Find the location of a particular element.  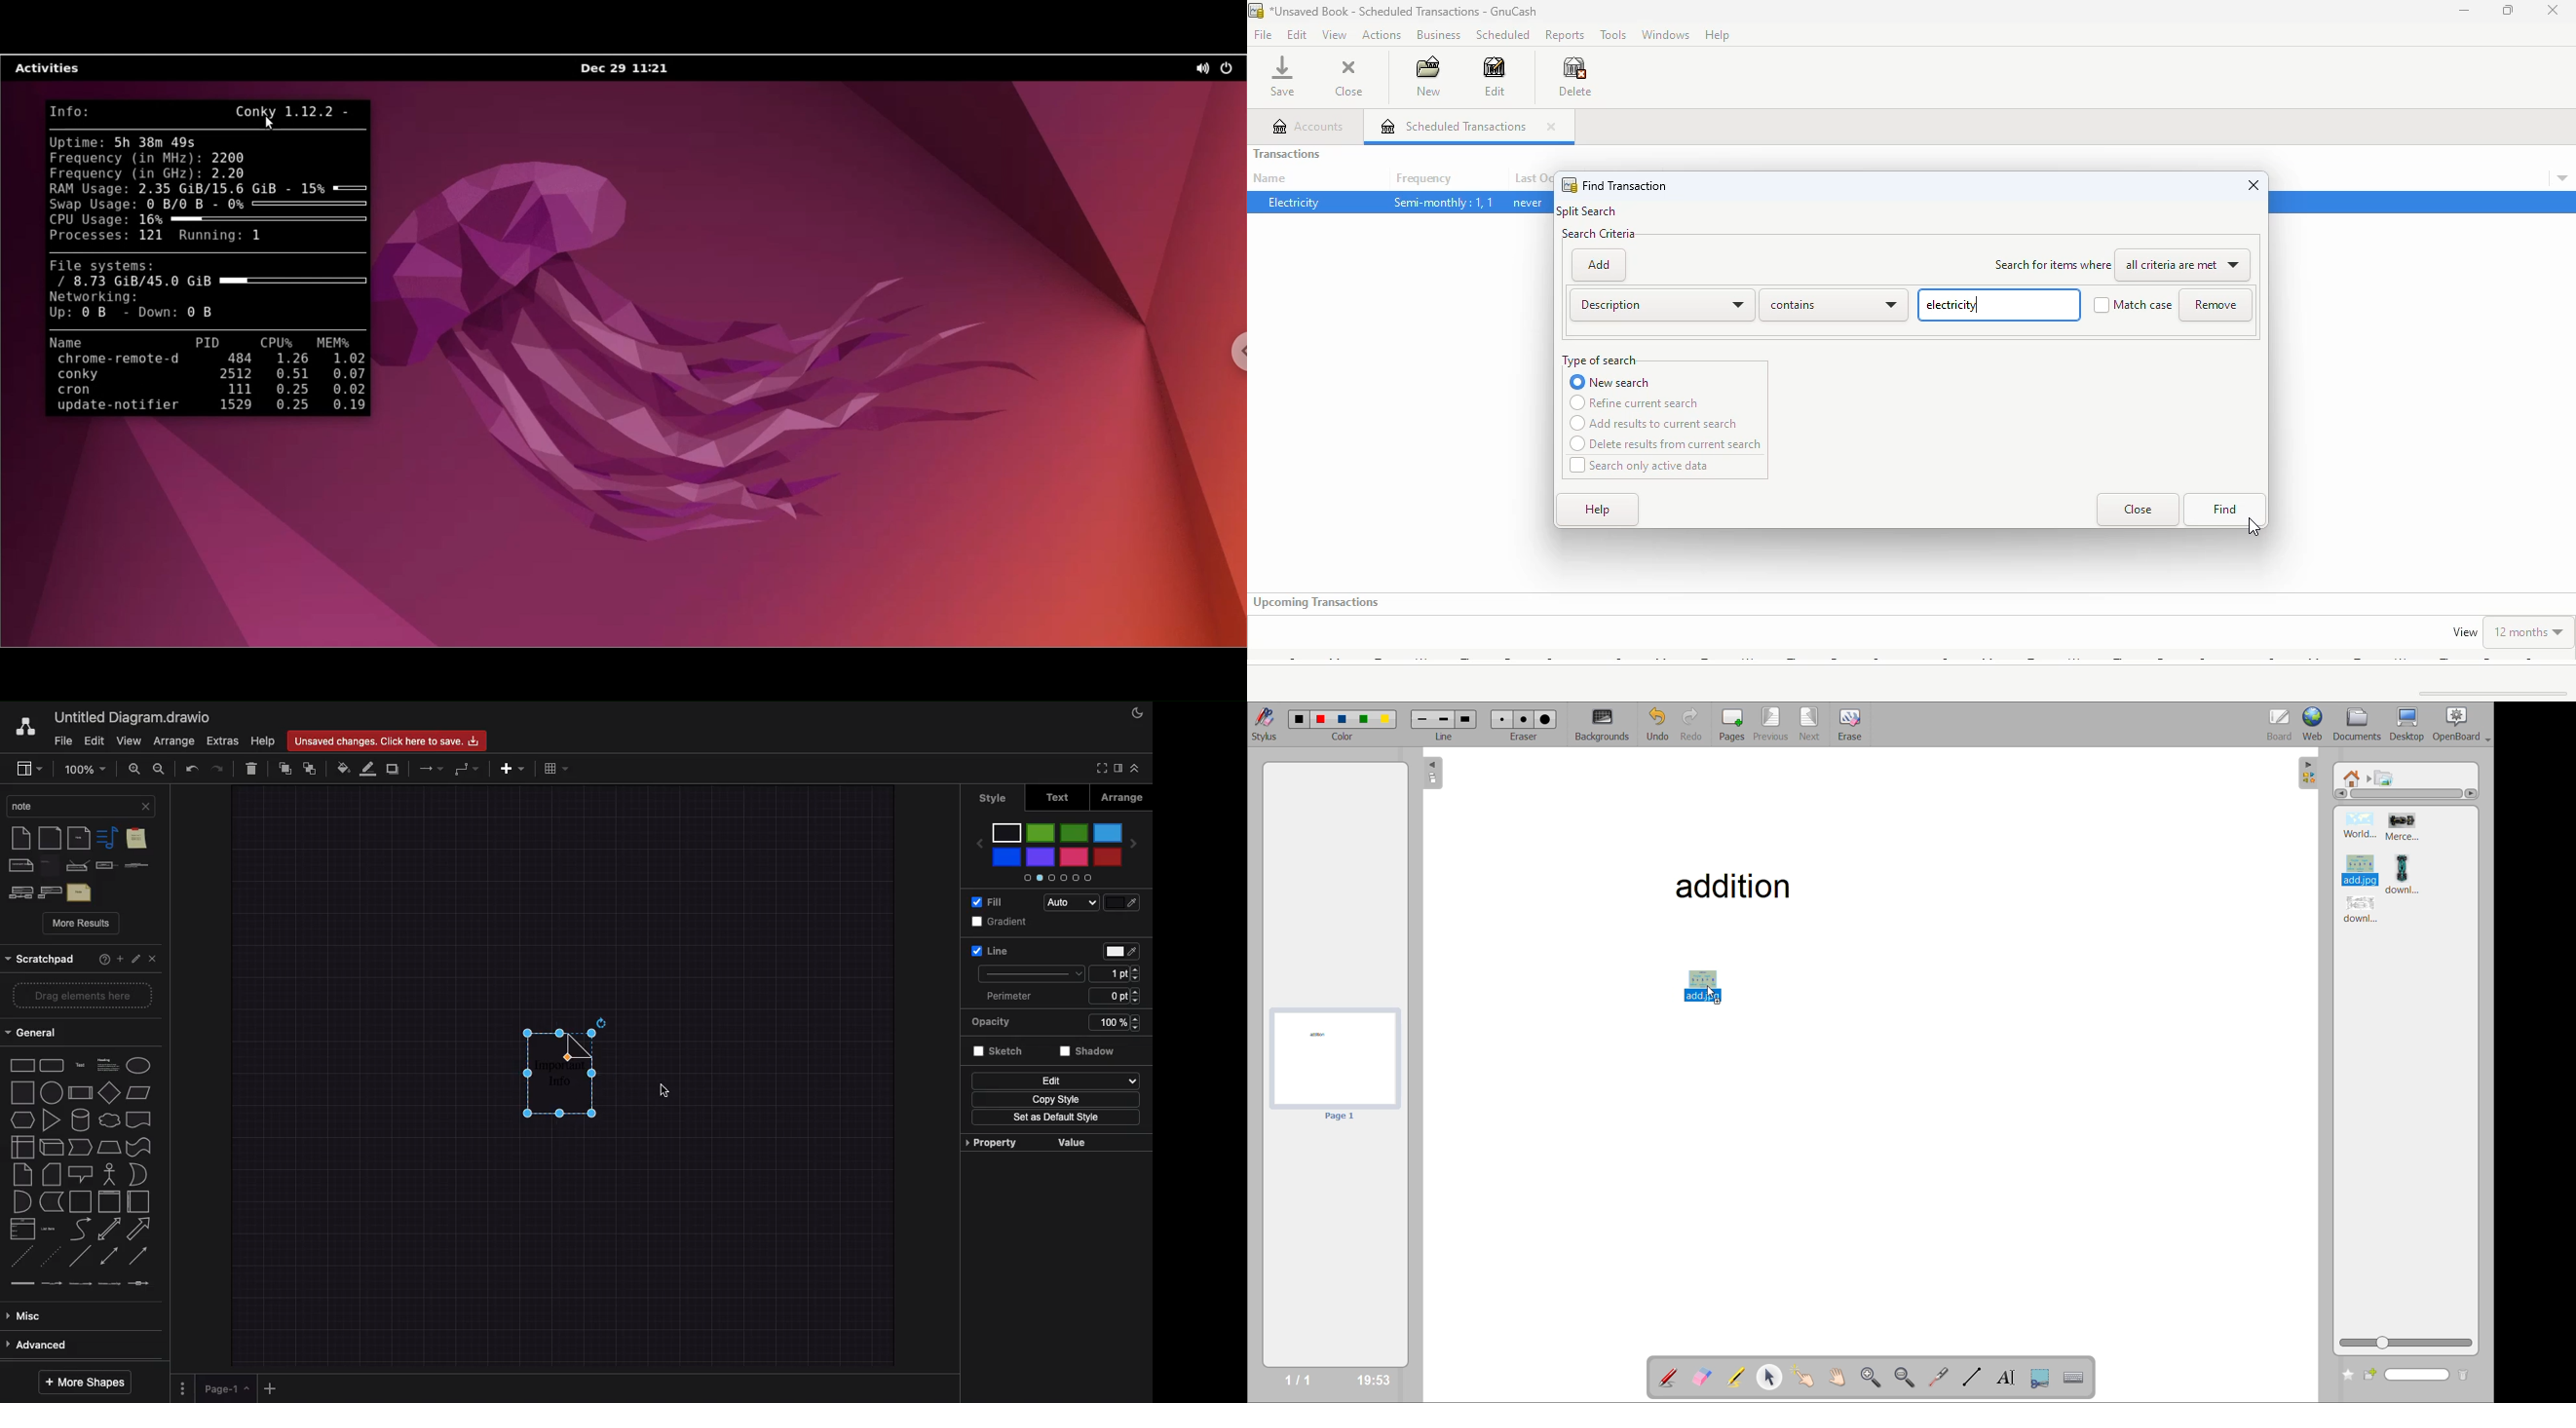

save is located at coordinates (1282, 76).